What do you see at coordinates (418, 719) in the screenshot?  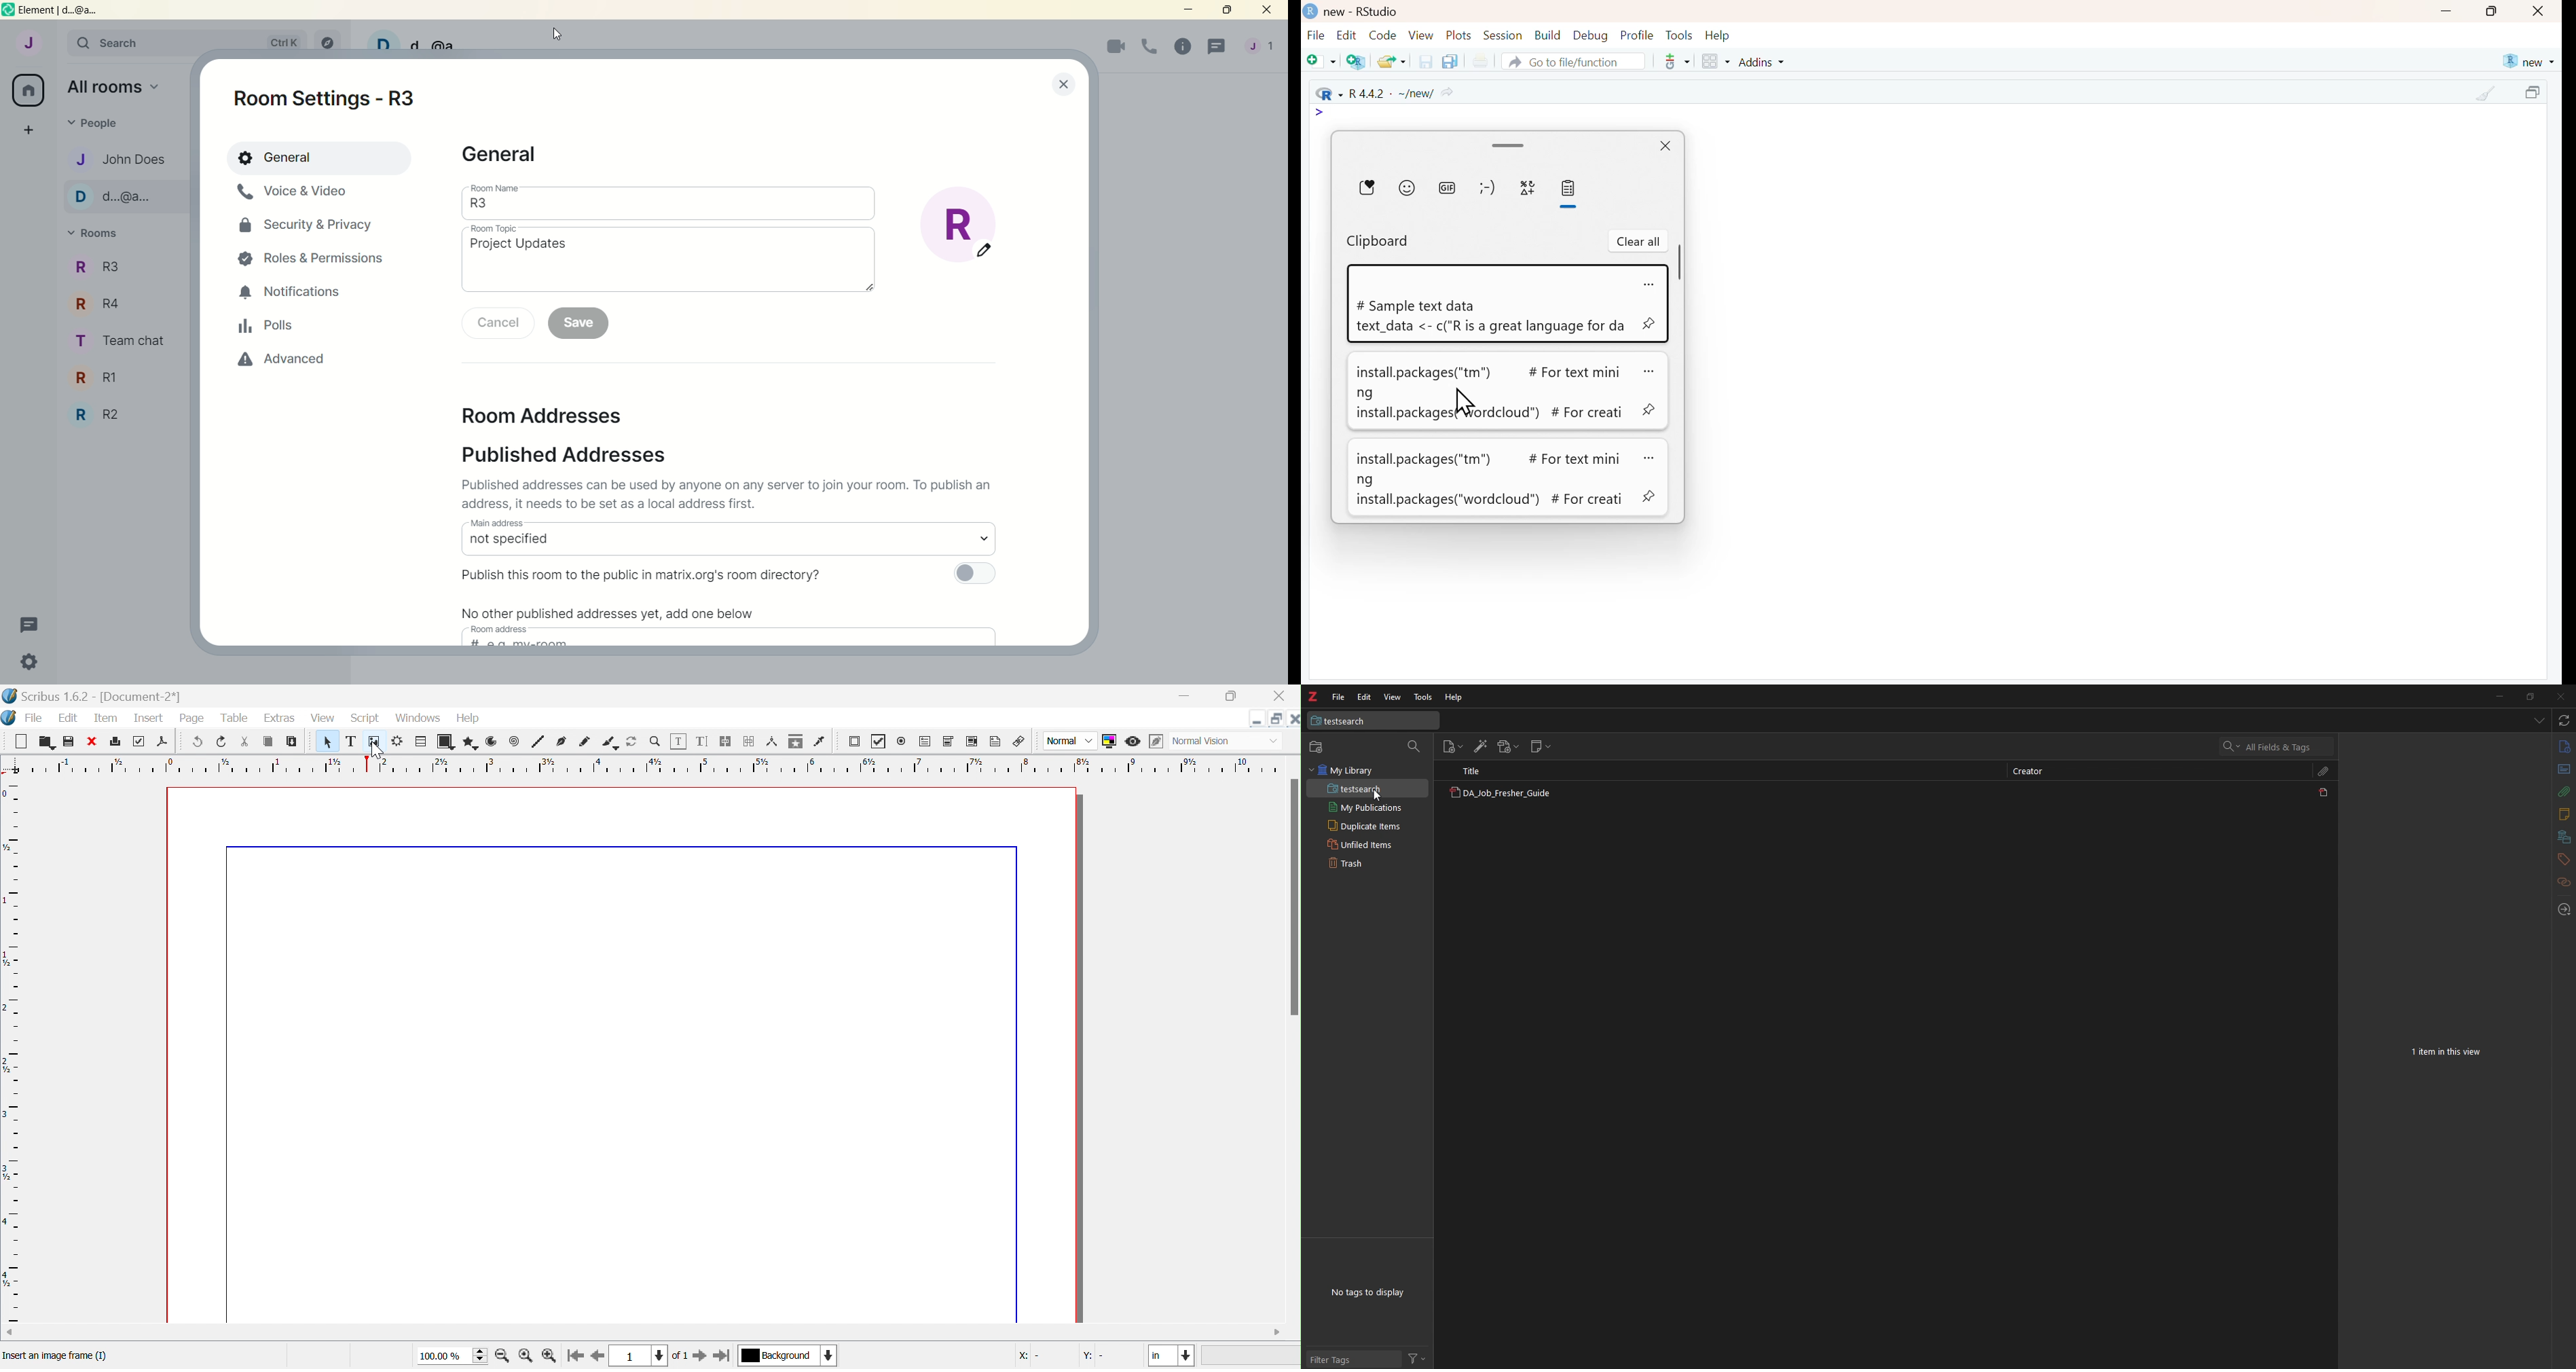 I see `windows` at bounding box center [418, 719].